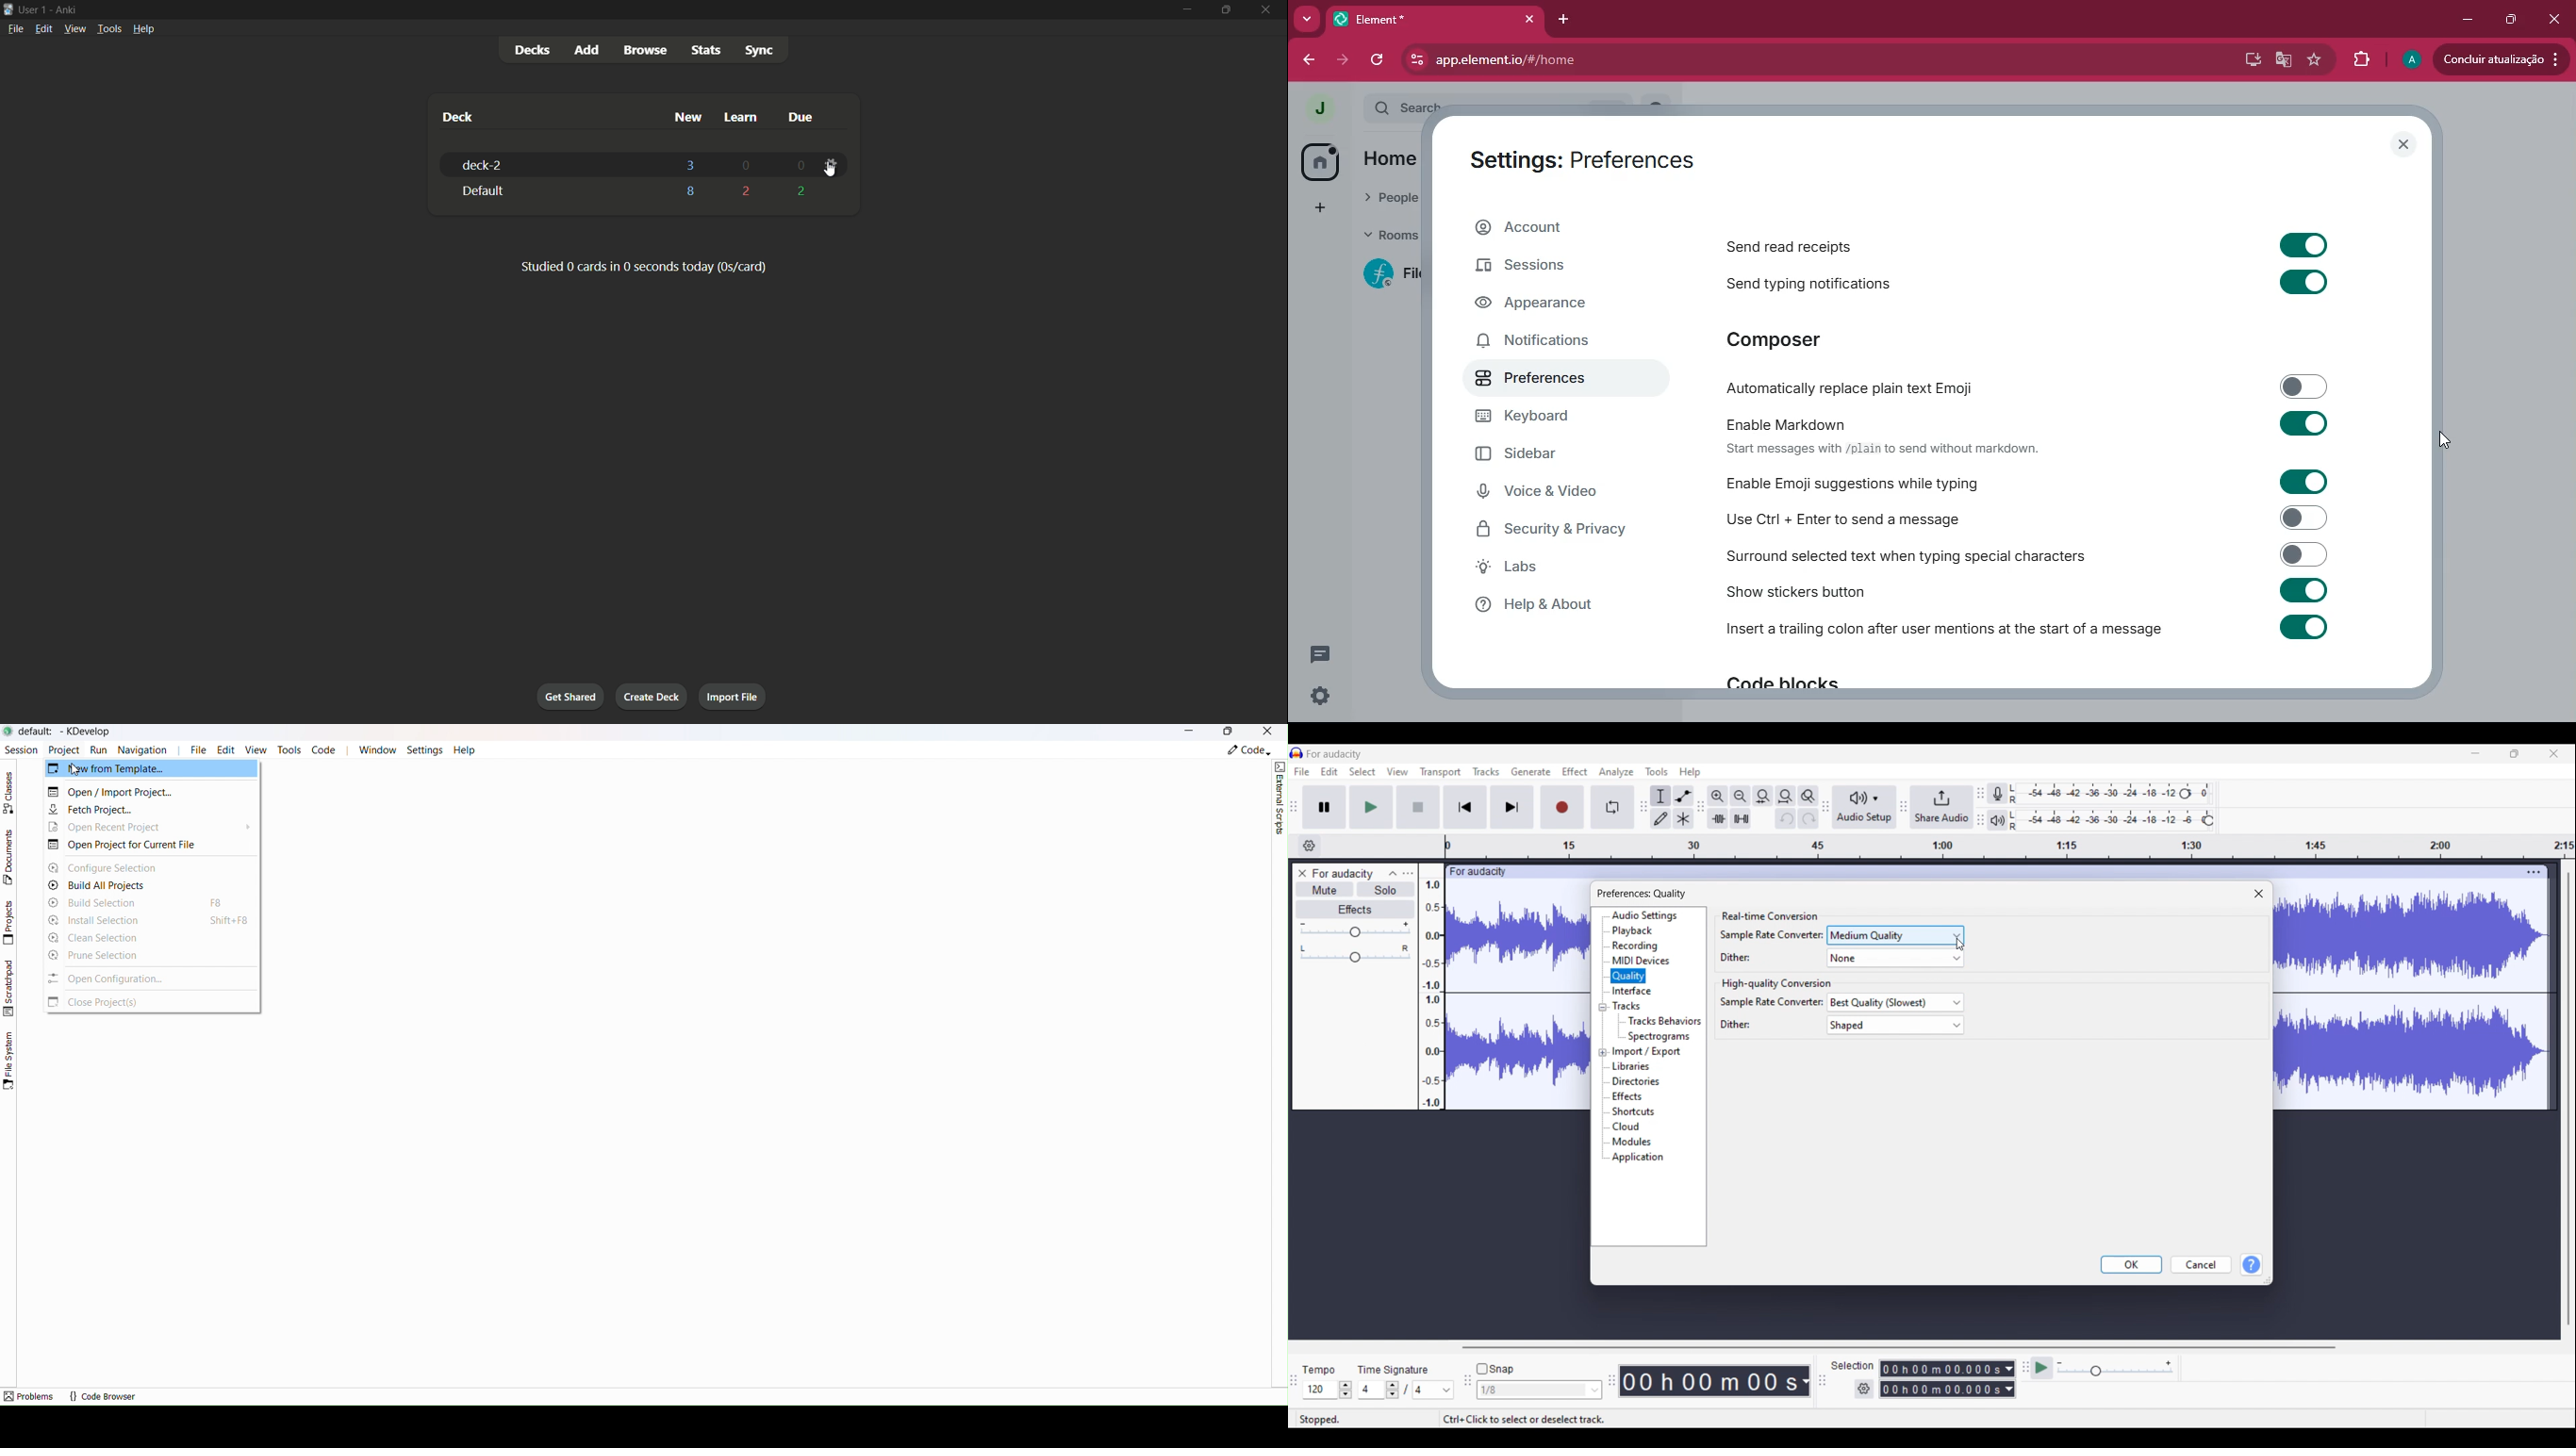 This screenshot has height=1456, width=2576. What do you see at coordinates (1433, 1390) in the screenshot?
I see `Max time signature options` at bounding box center [1433, 1390].